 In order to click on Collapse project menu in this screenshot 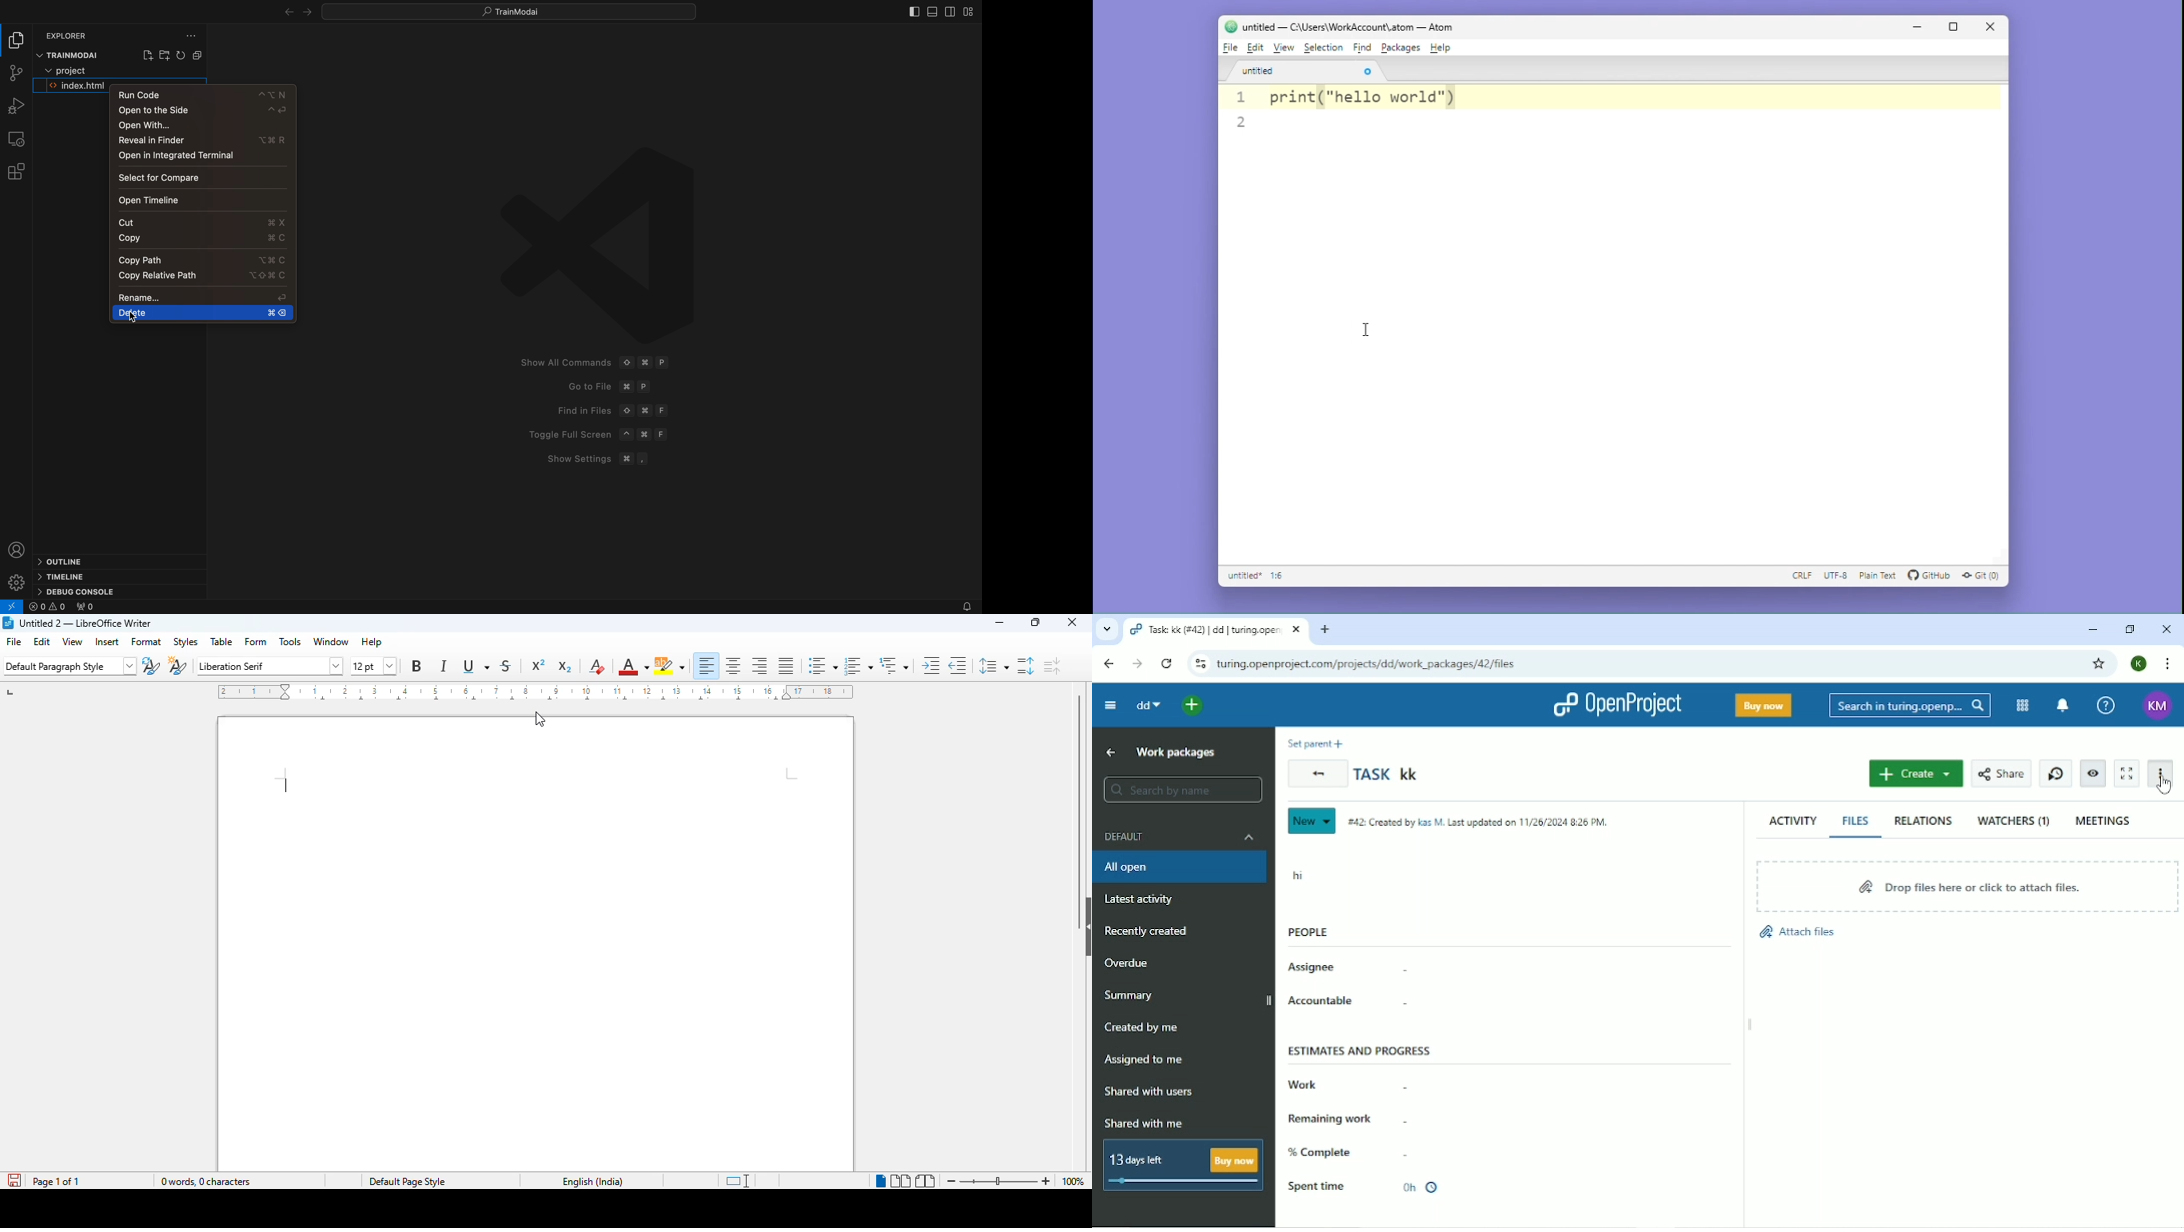, I will do `click(1110, 707)`.